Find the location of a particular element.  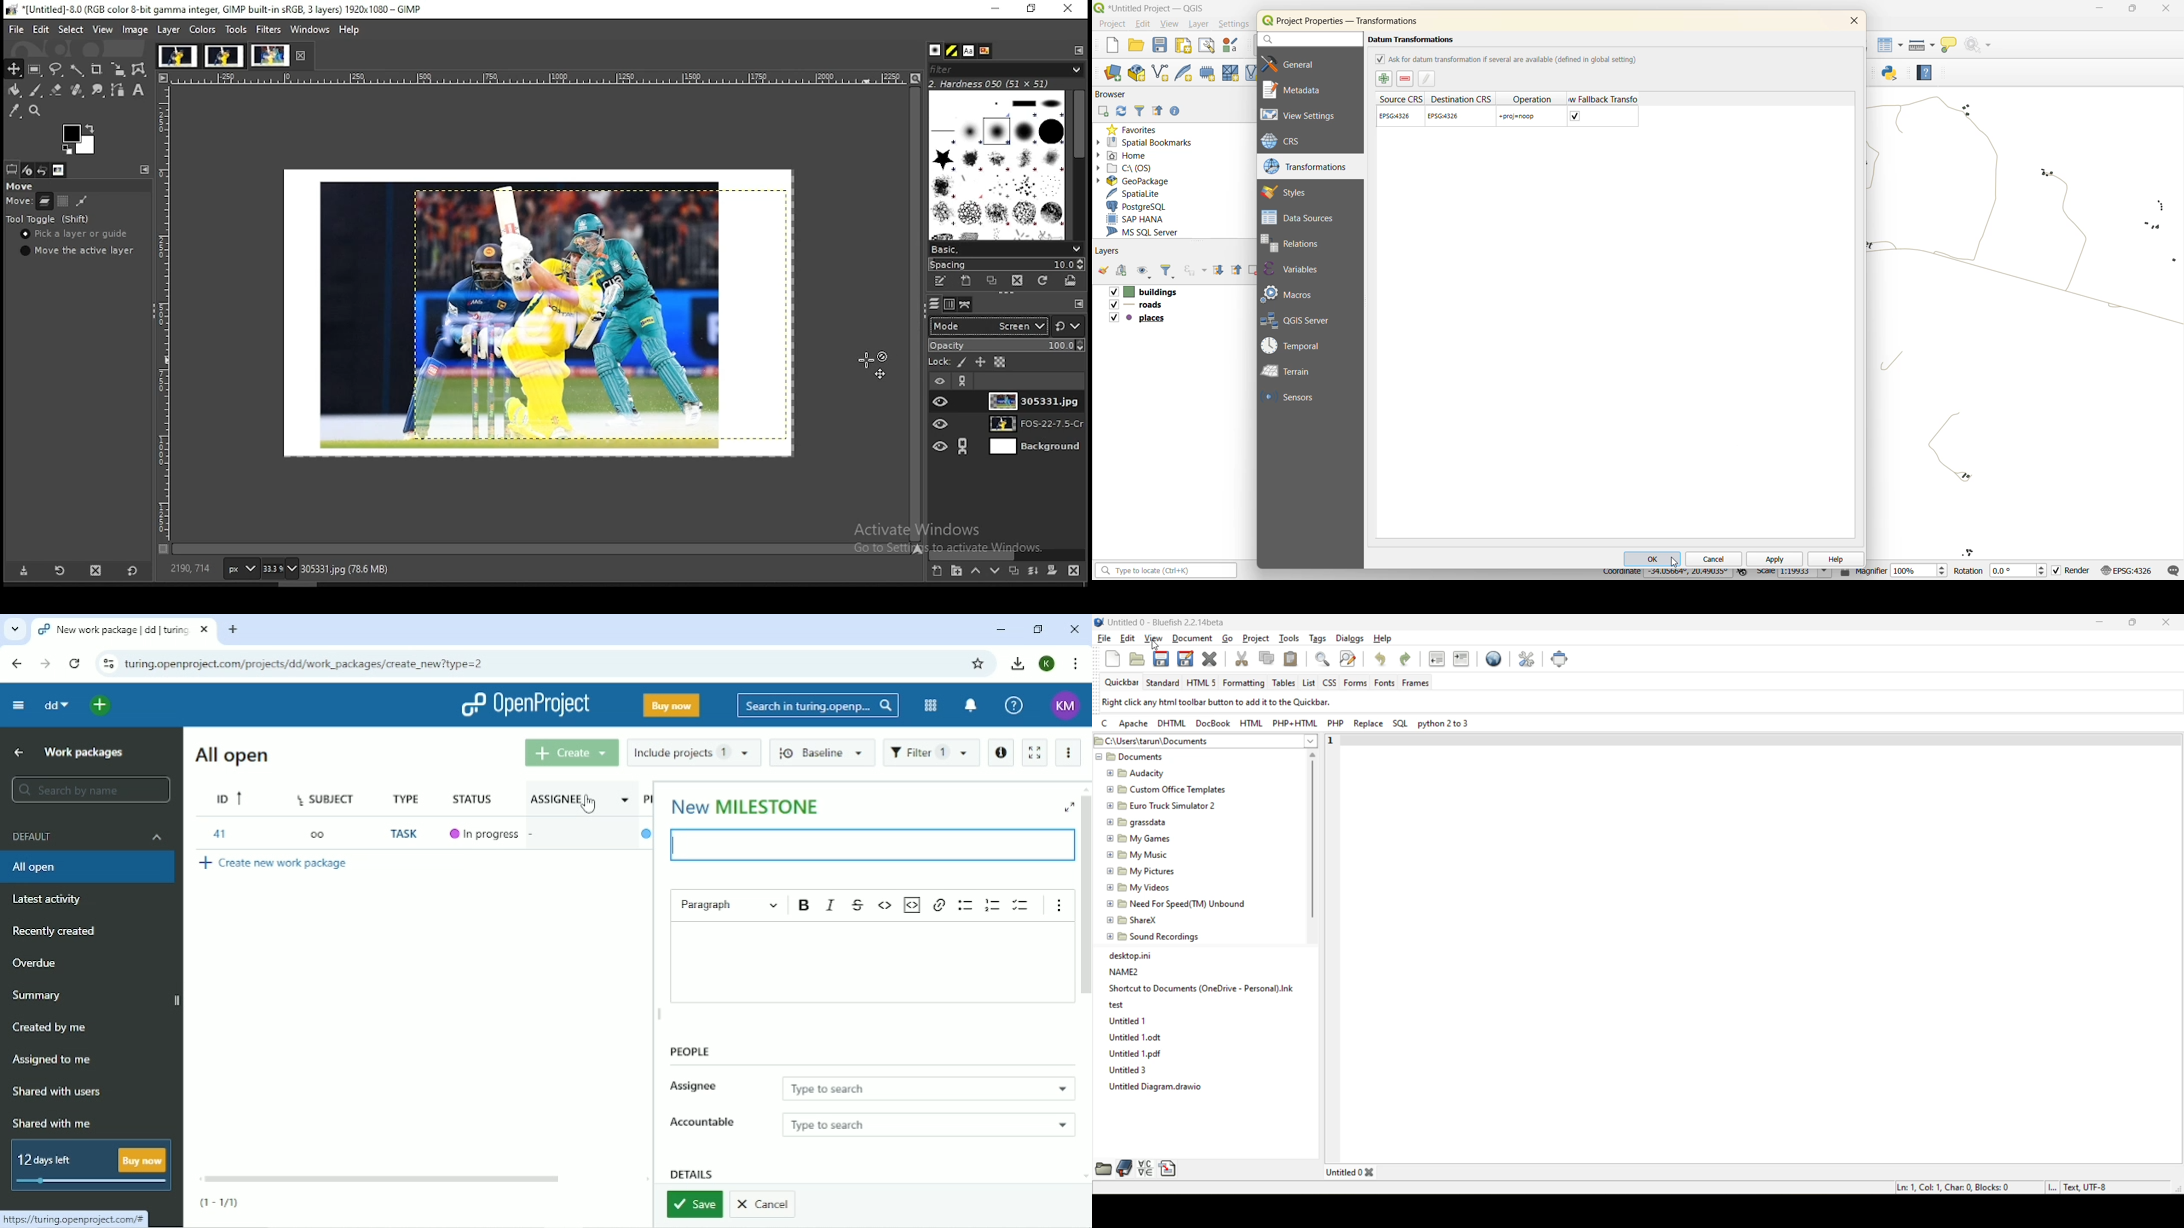

document history is located at coordinates (987, 49).